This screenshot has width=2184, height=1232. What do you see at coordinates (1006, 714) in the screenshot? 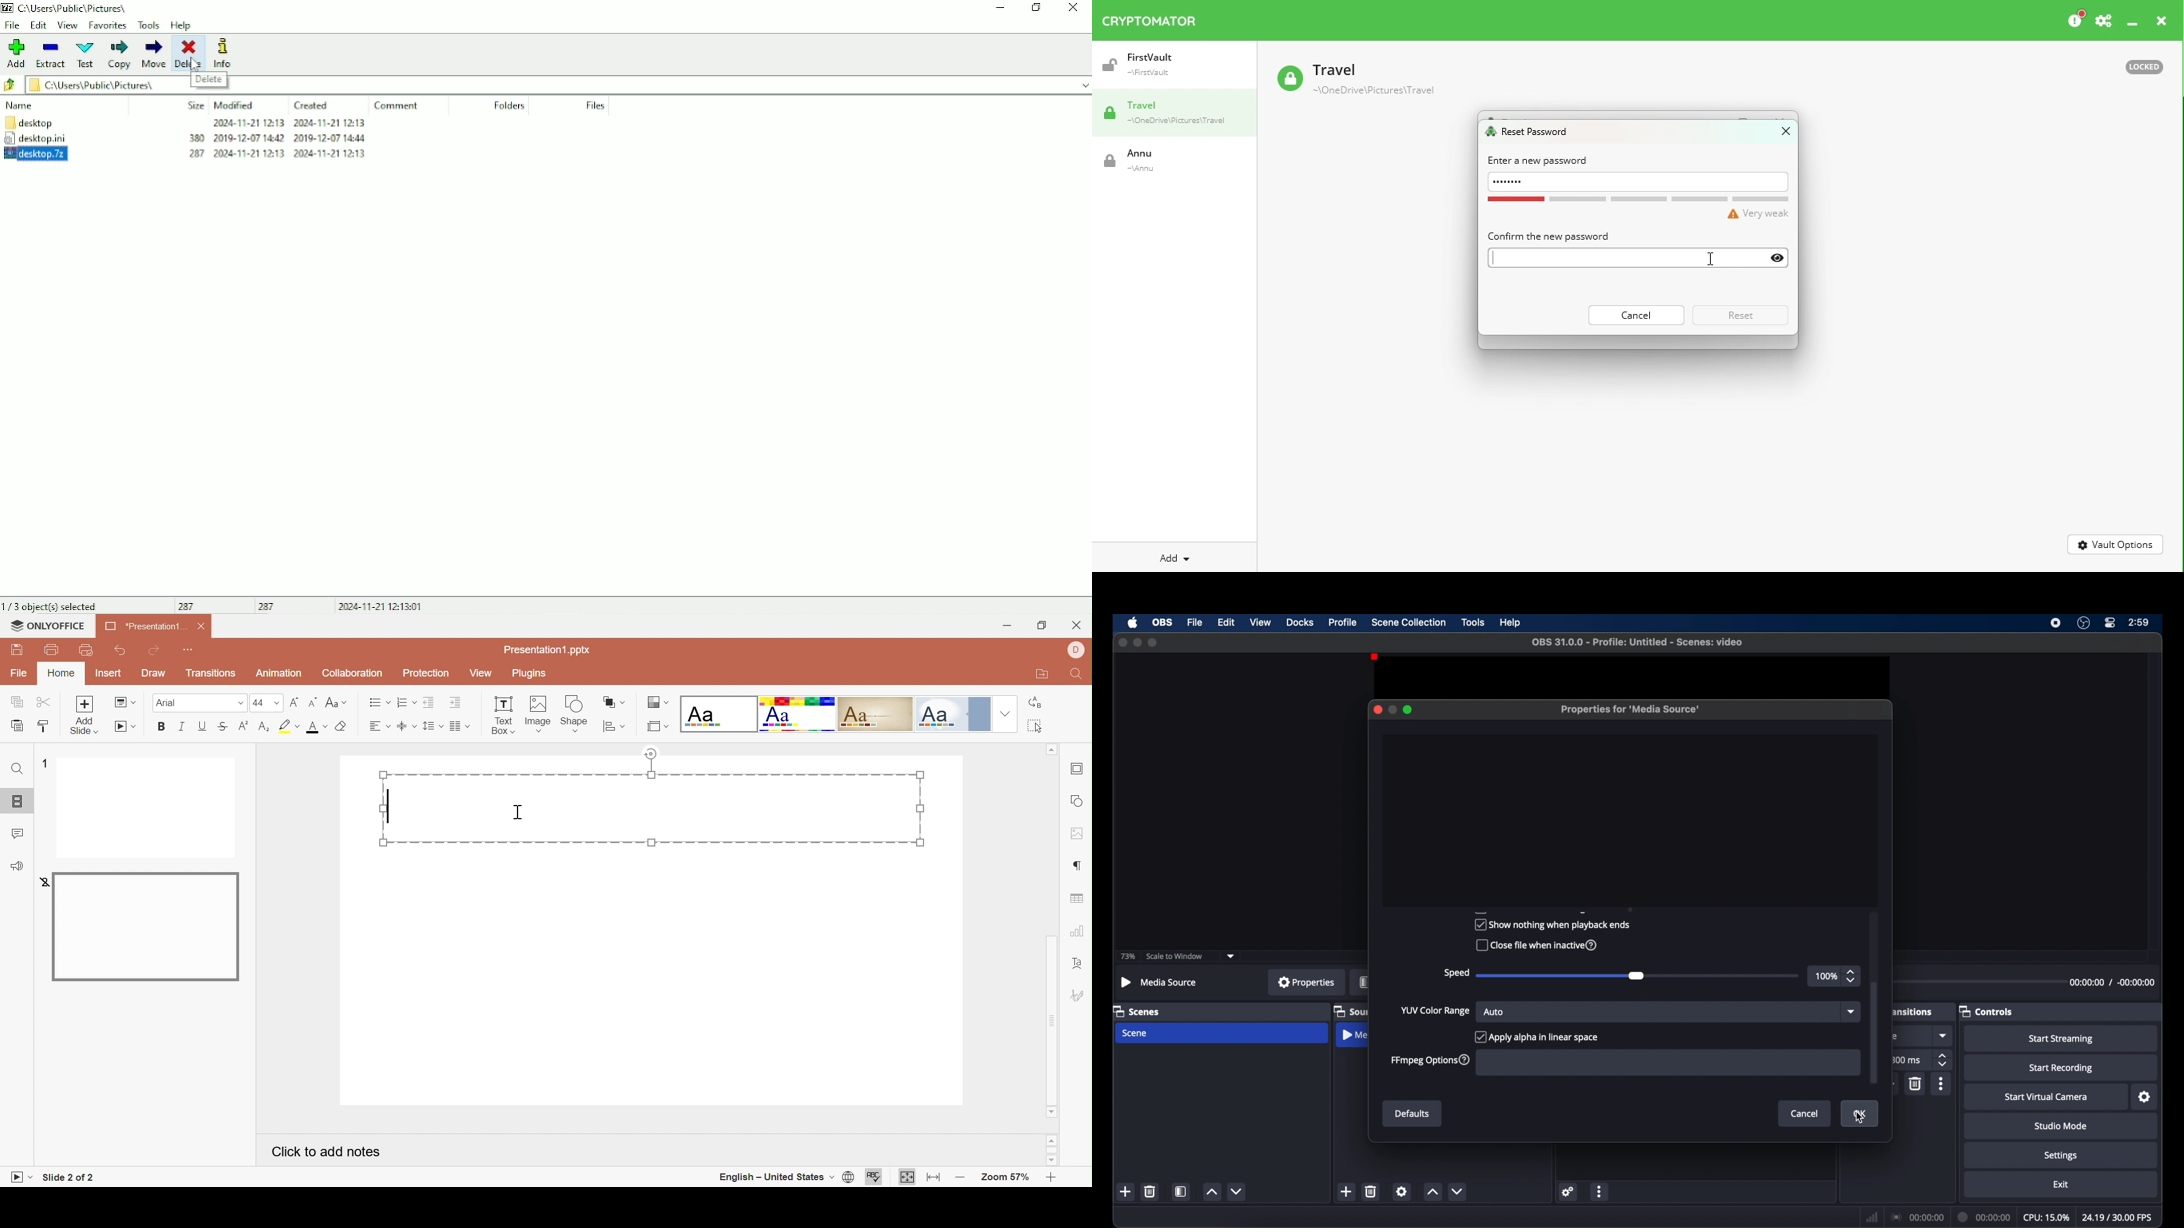
I see `Drop down` at bounding box center [1006, 714].